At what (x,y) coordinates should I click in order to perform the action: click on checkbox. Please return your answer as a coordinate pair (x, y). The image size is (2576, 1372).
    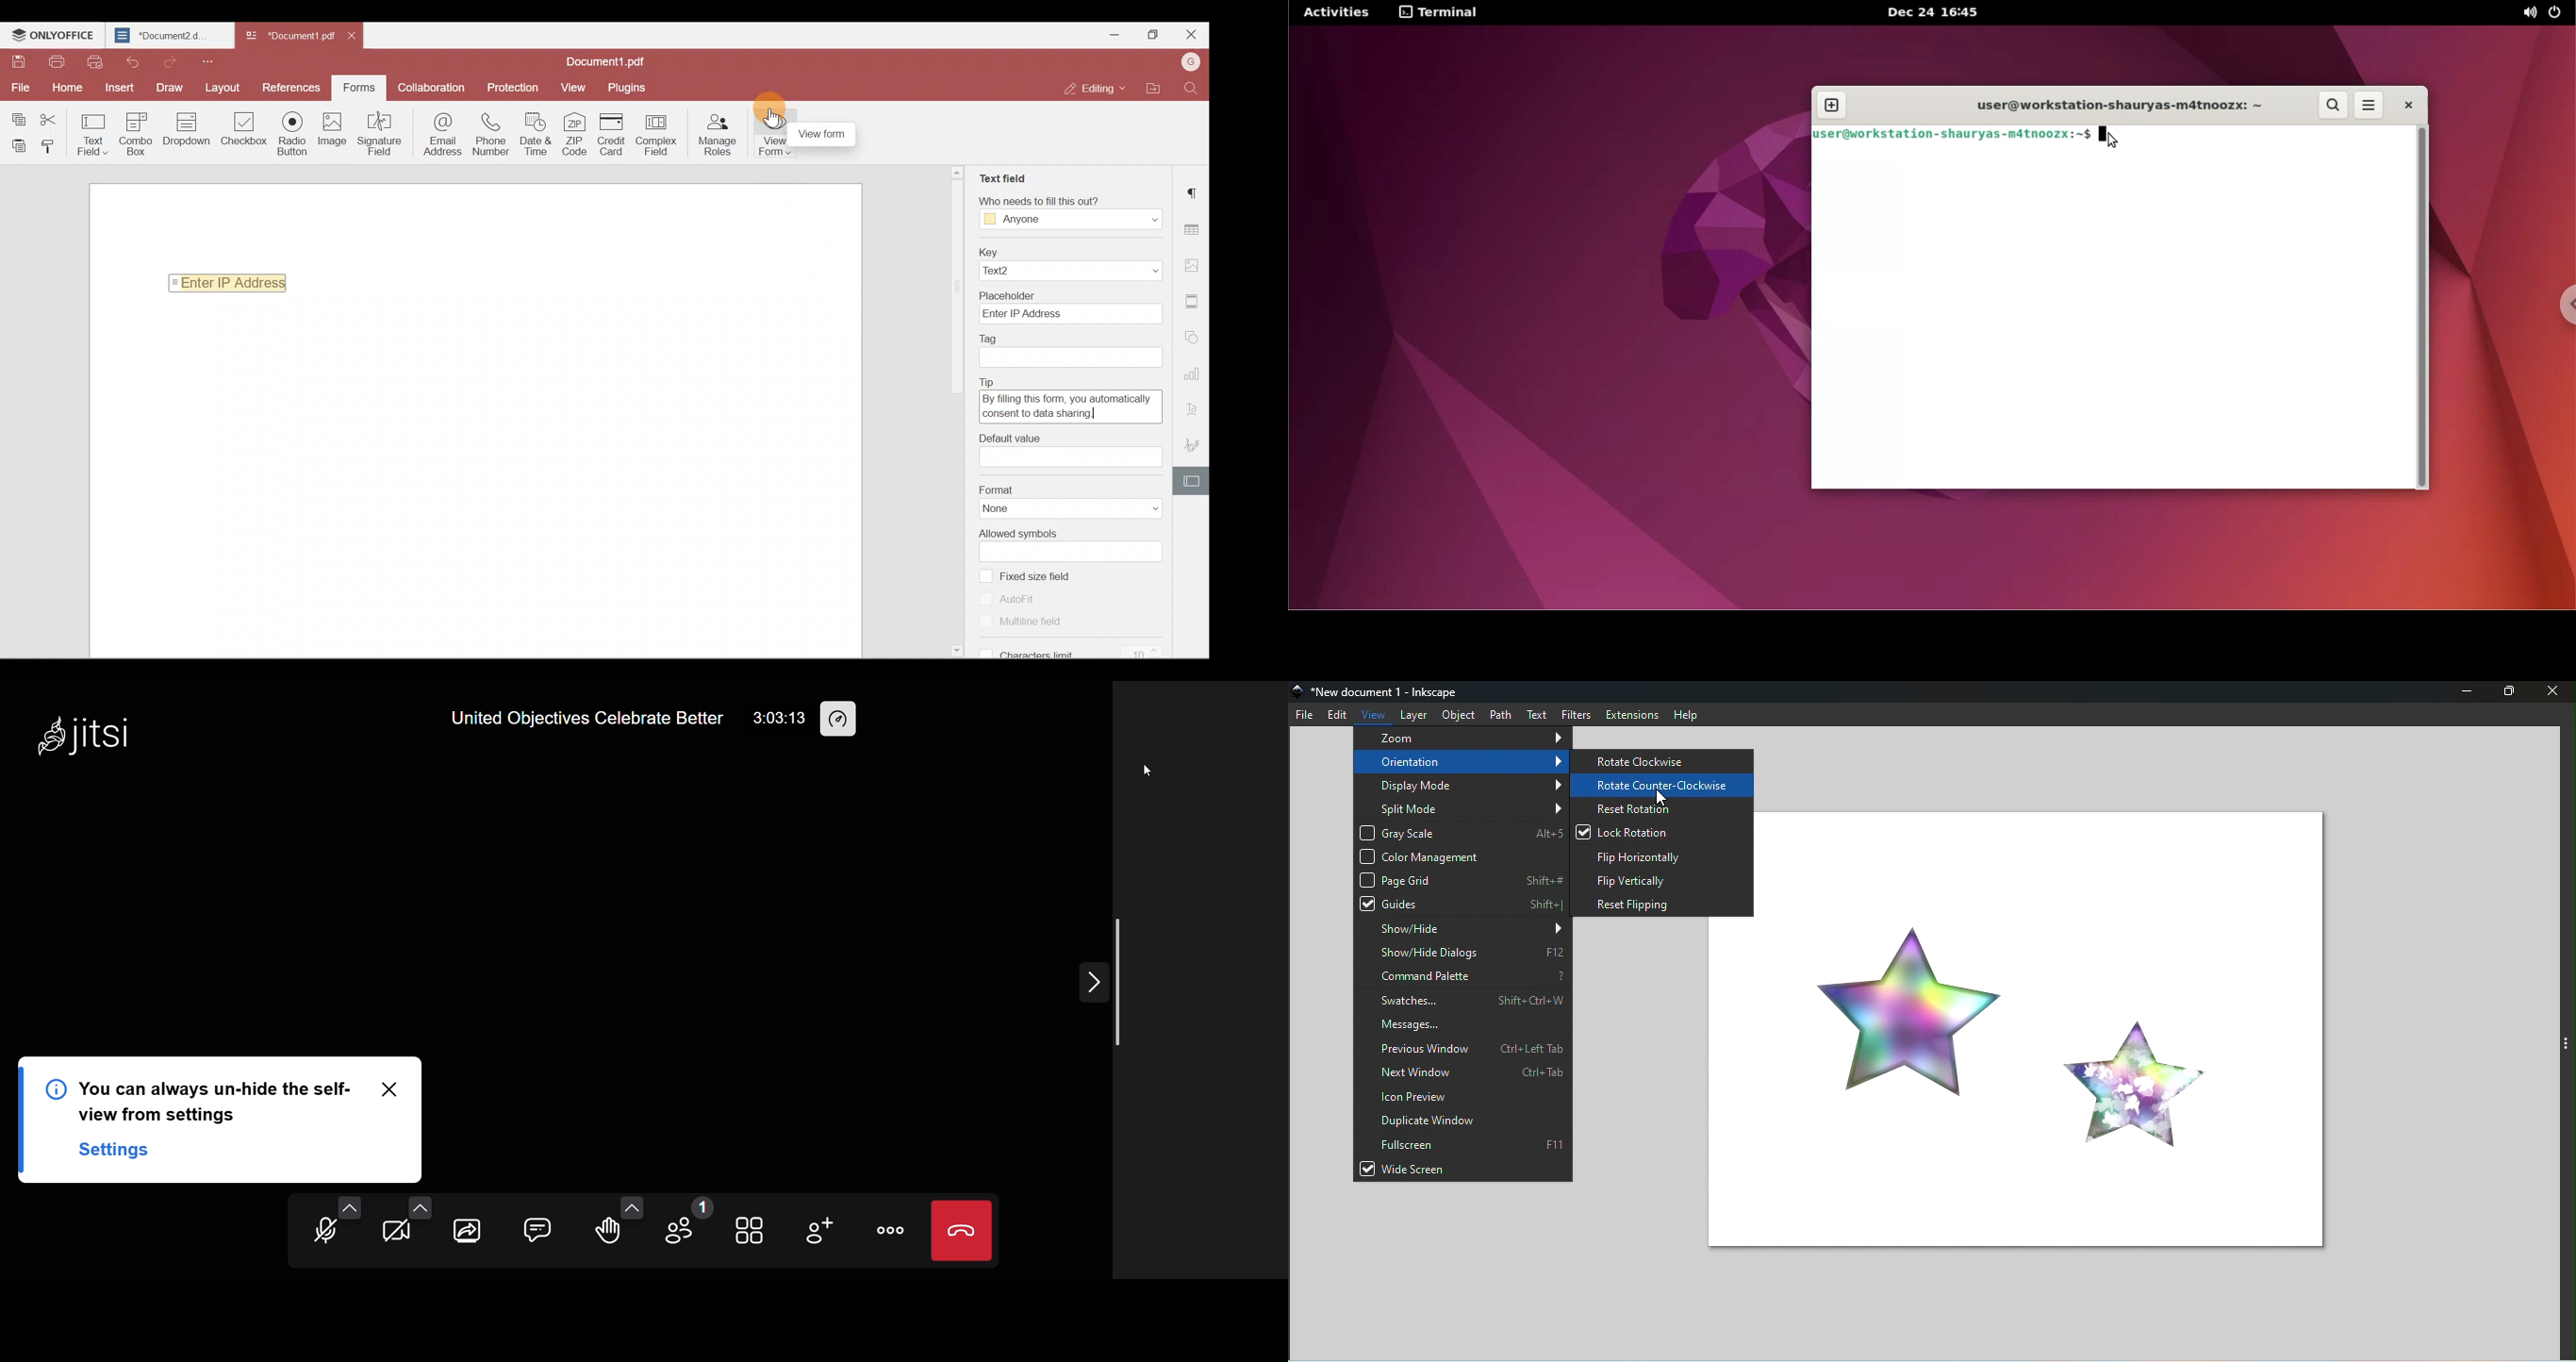
    Looking at the image, I should click on (983, 651).